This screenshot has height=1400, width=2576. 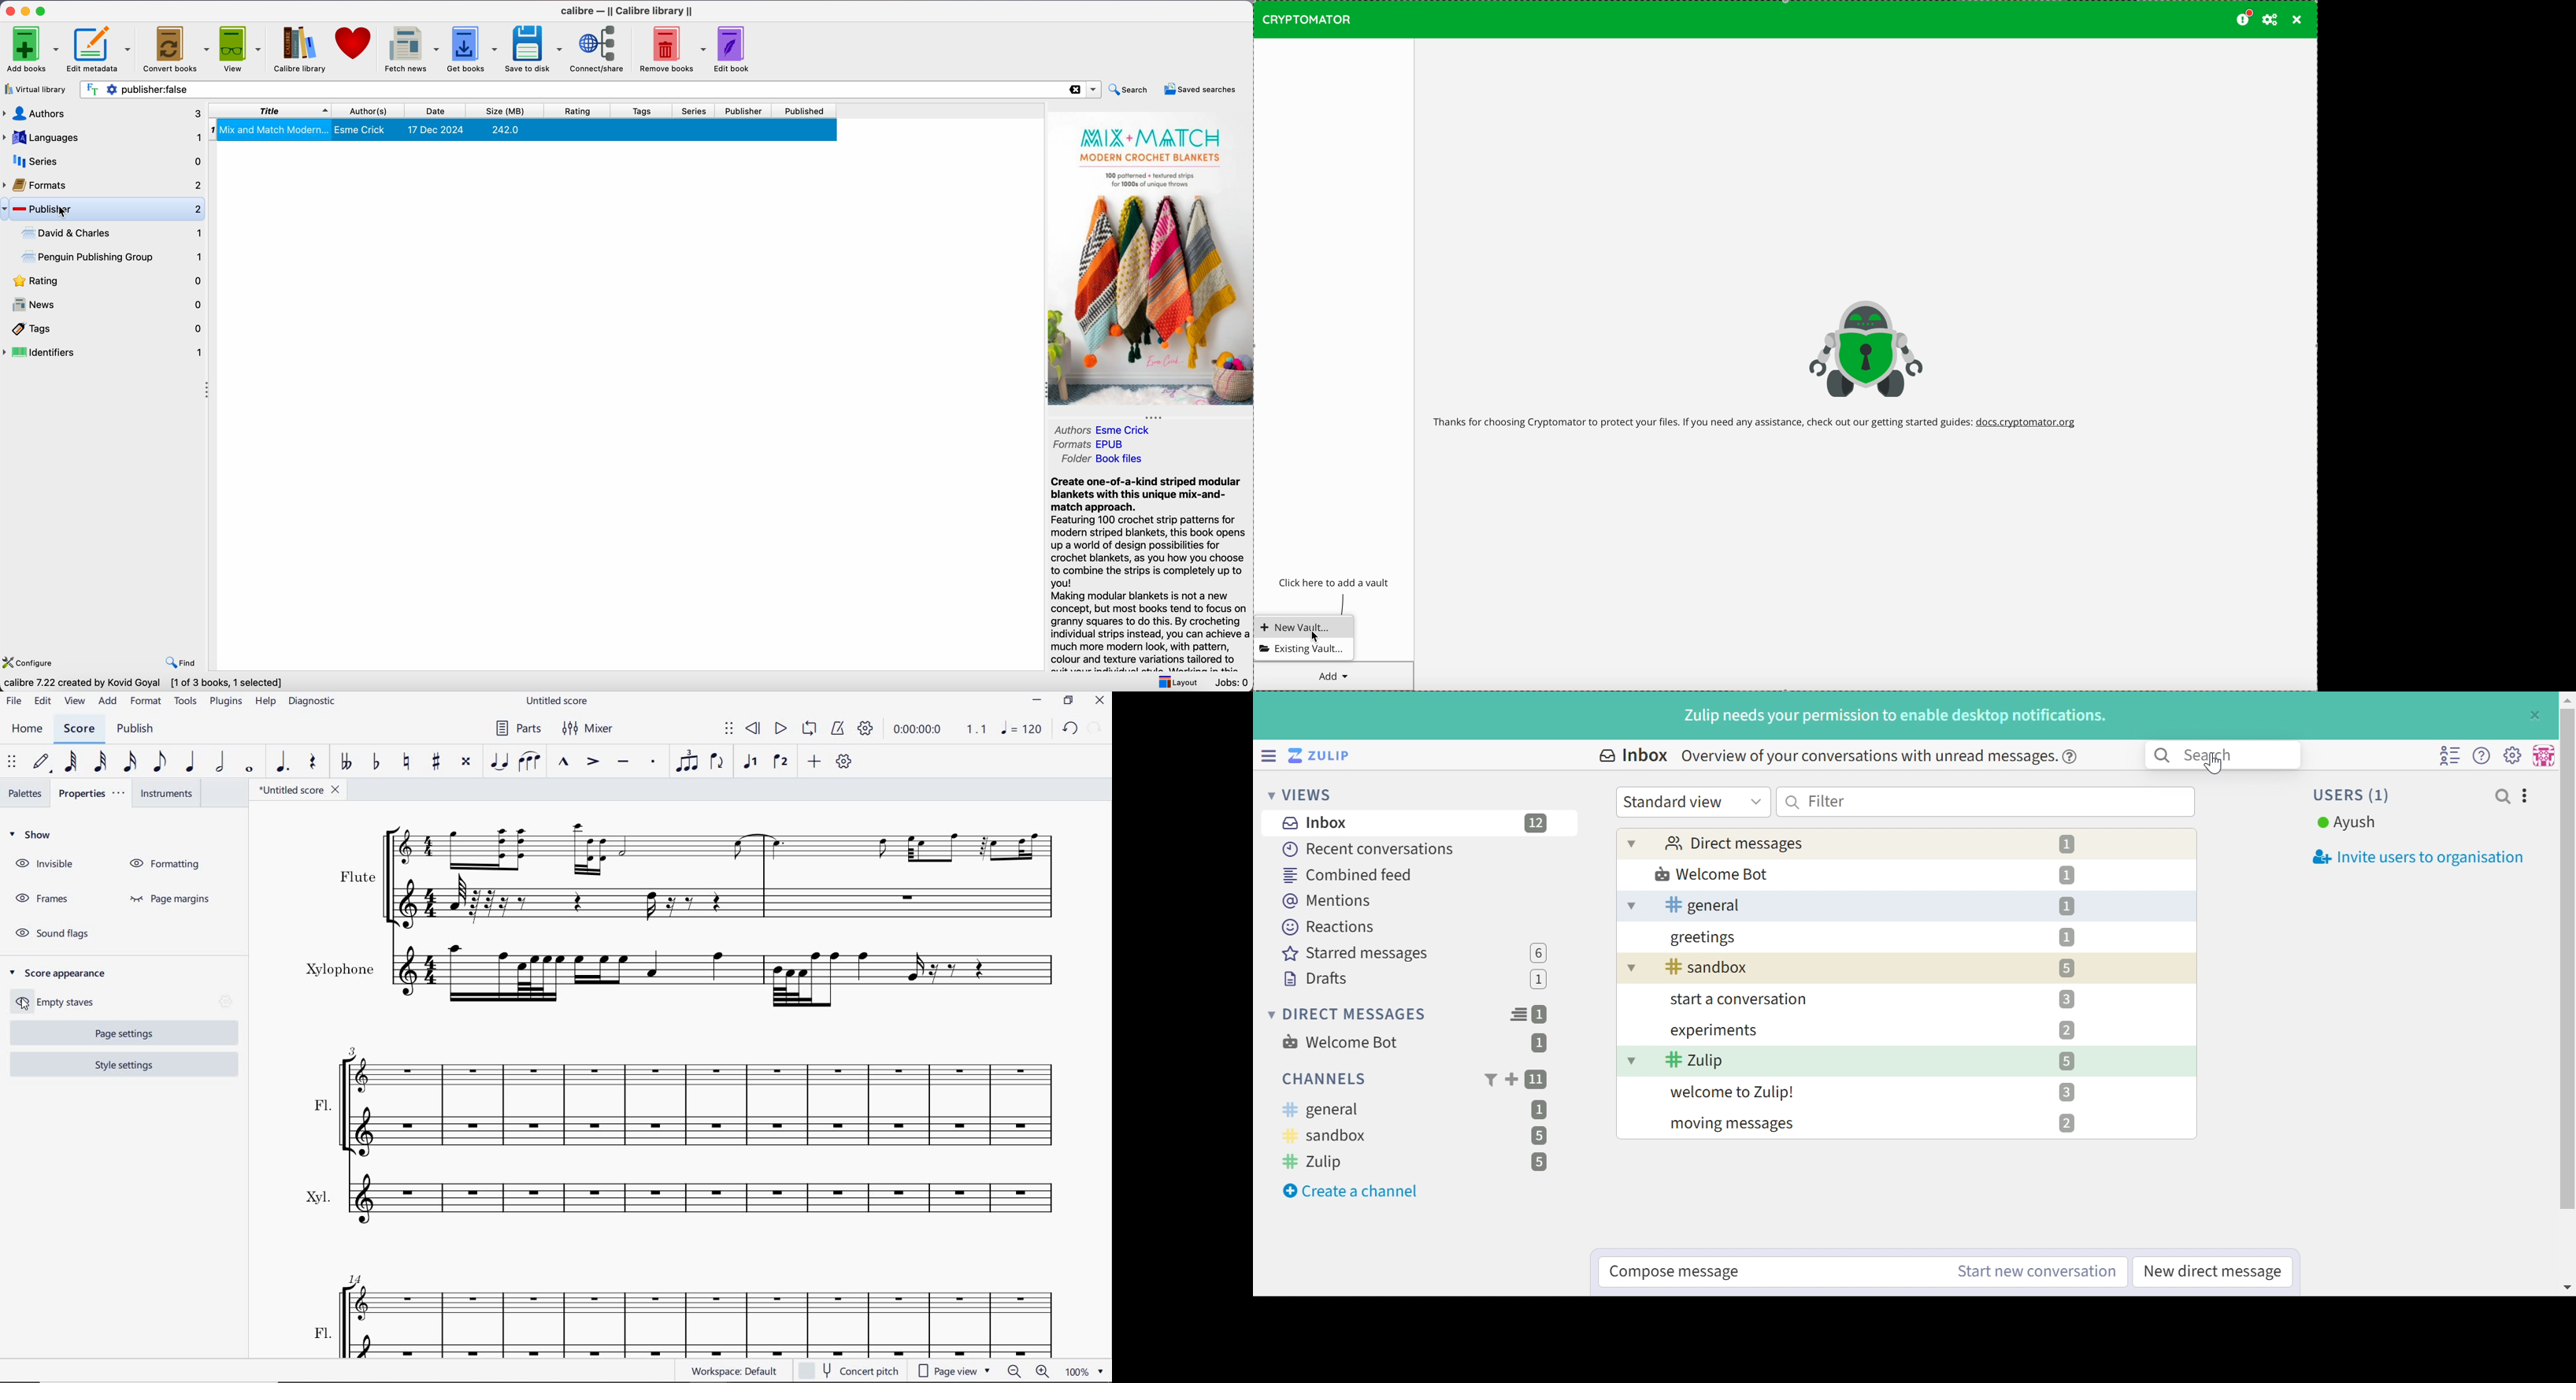 I want to click on ADD, so click(x=814, y=762).